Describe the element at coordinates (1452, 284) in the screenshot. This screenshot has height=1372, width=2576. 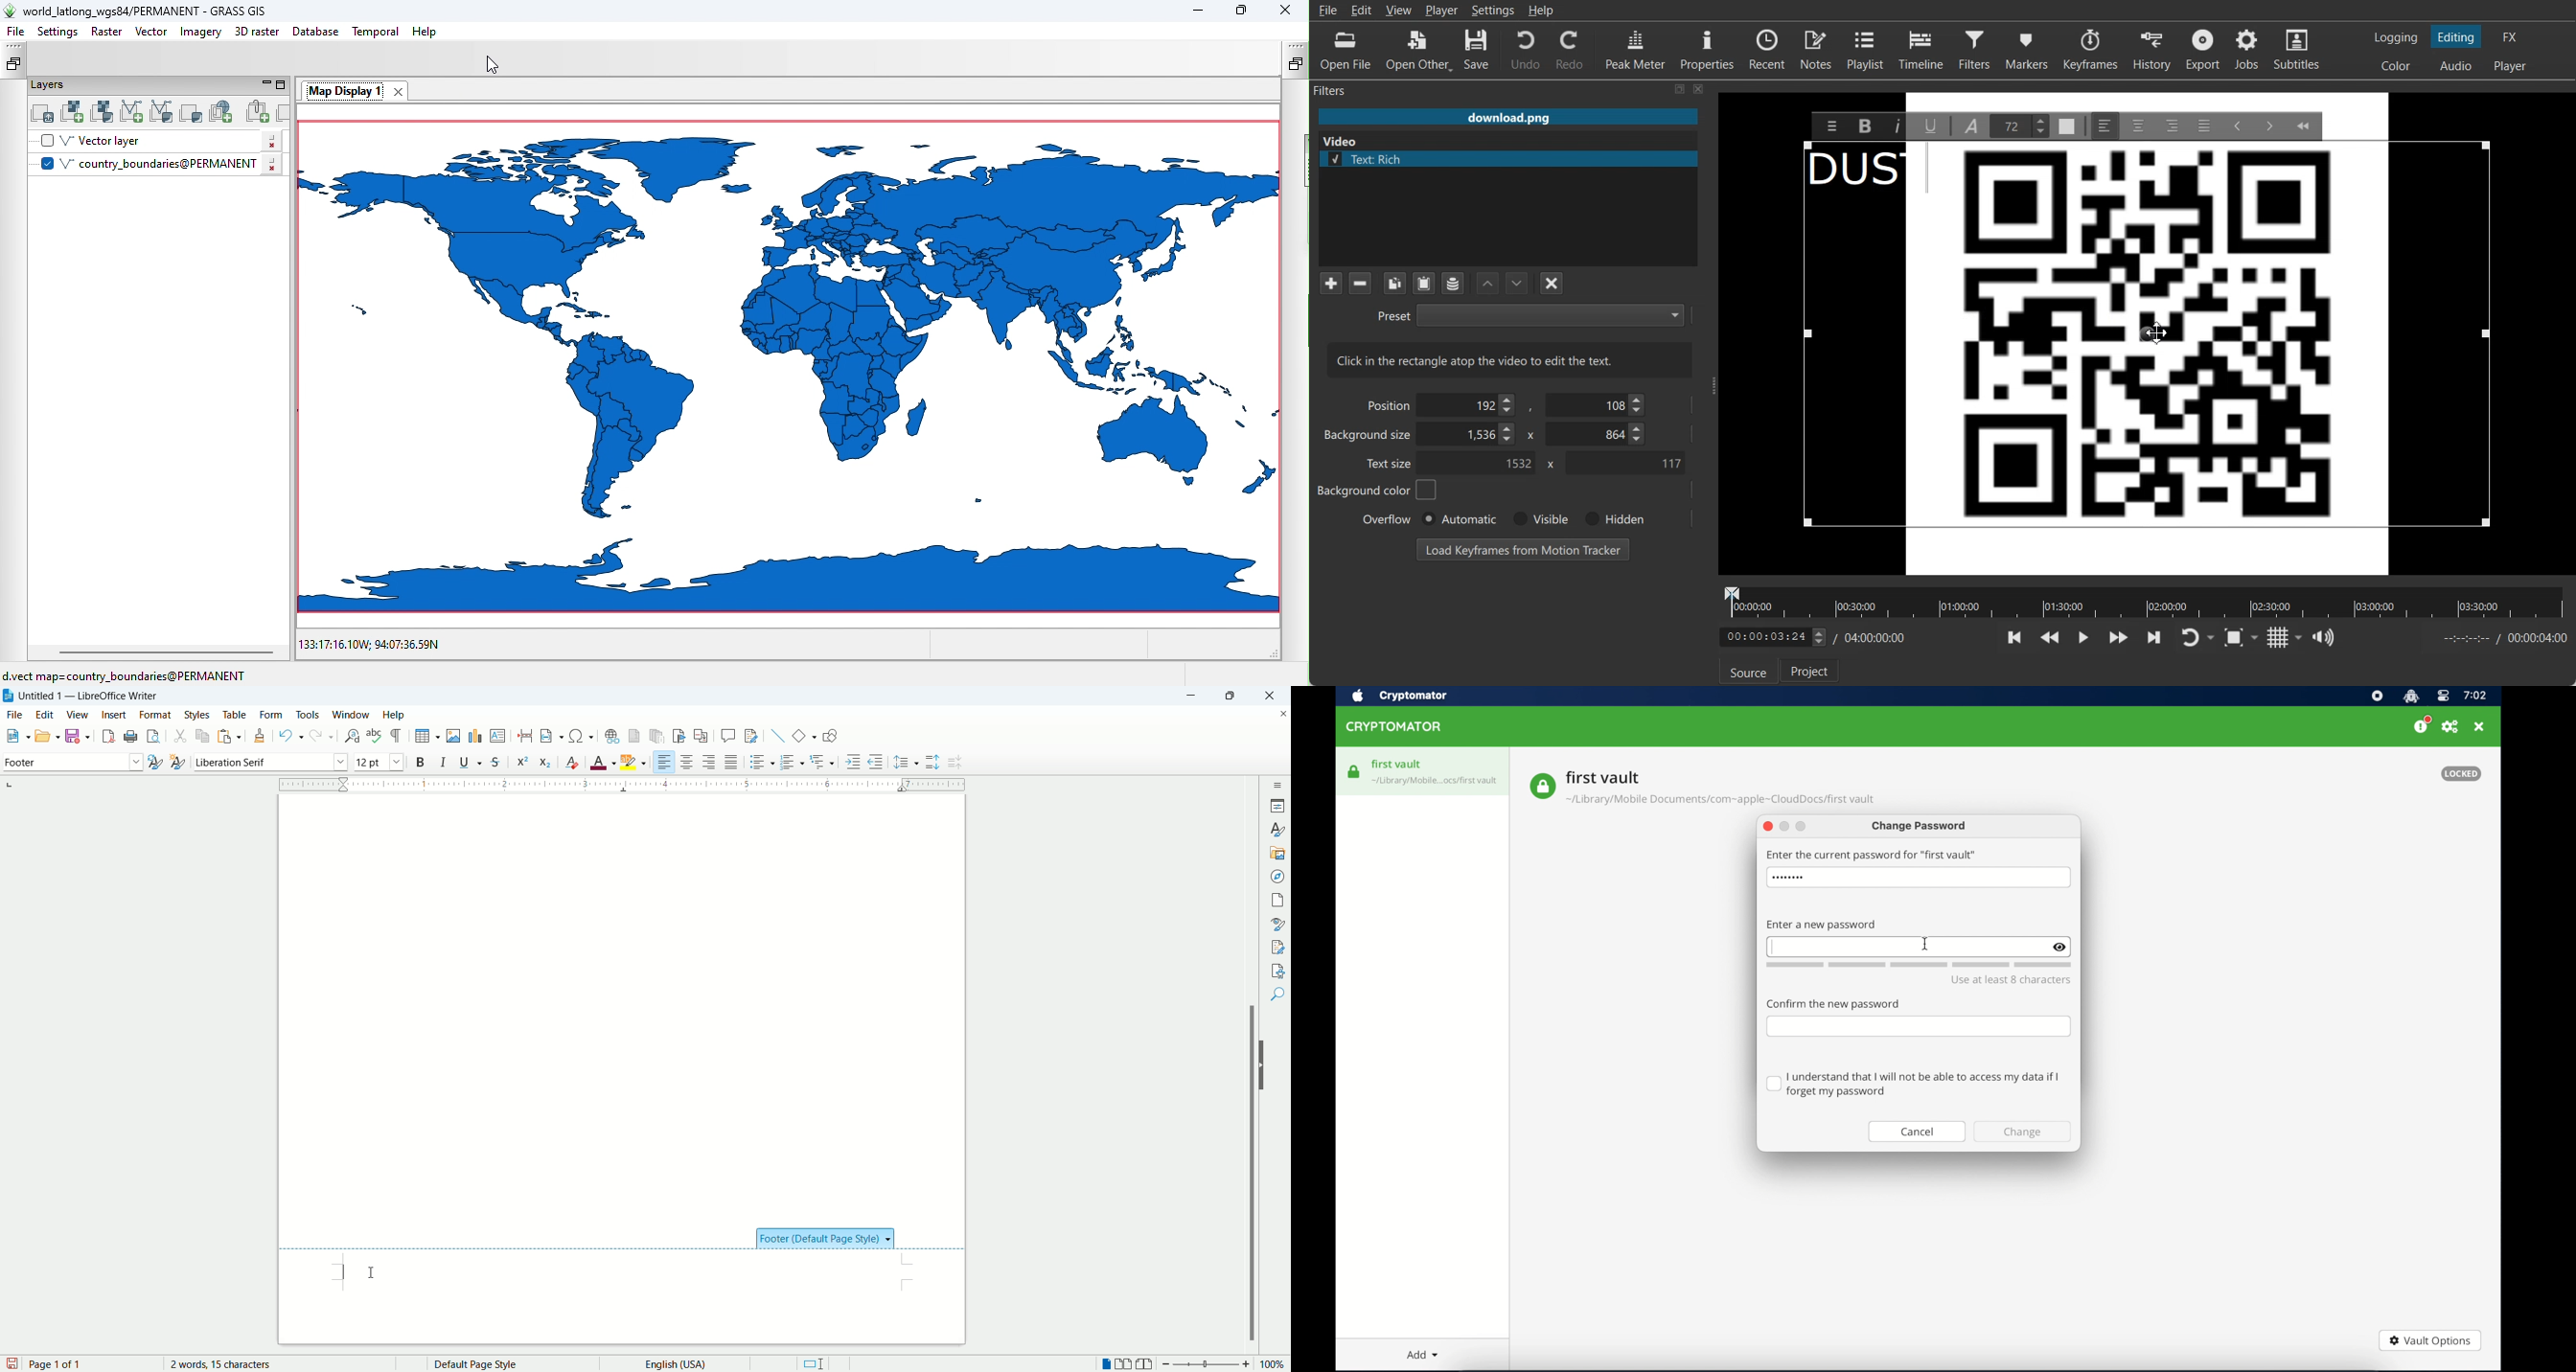
I see `Save a filter set` at that location.